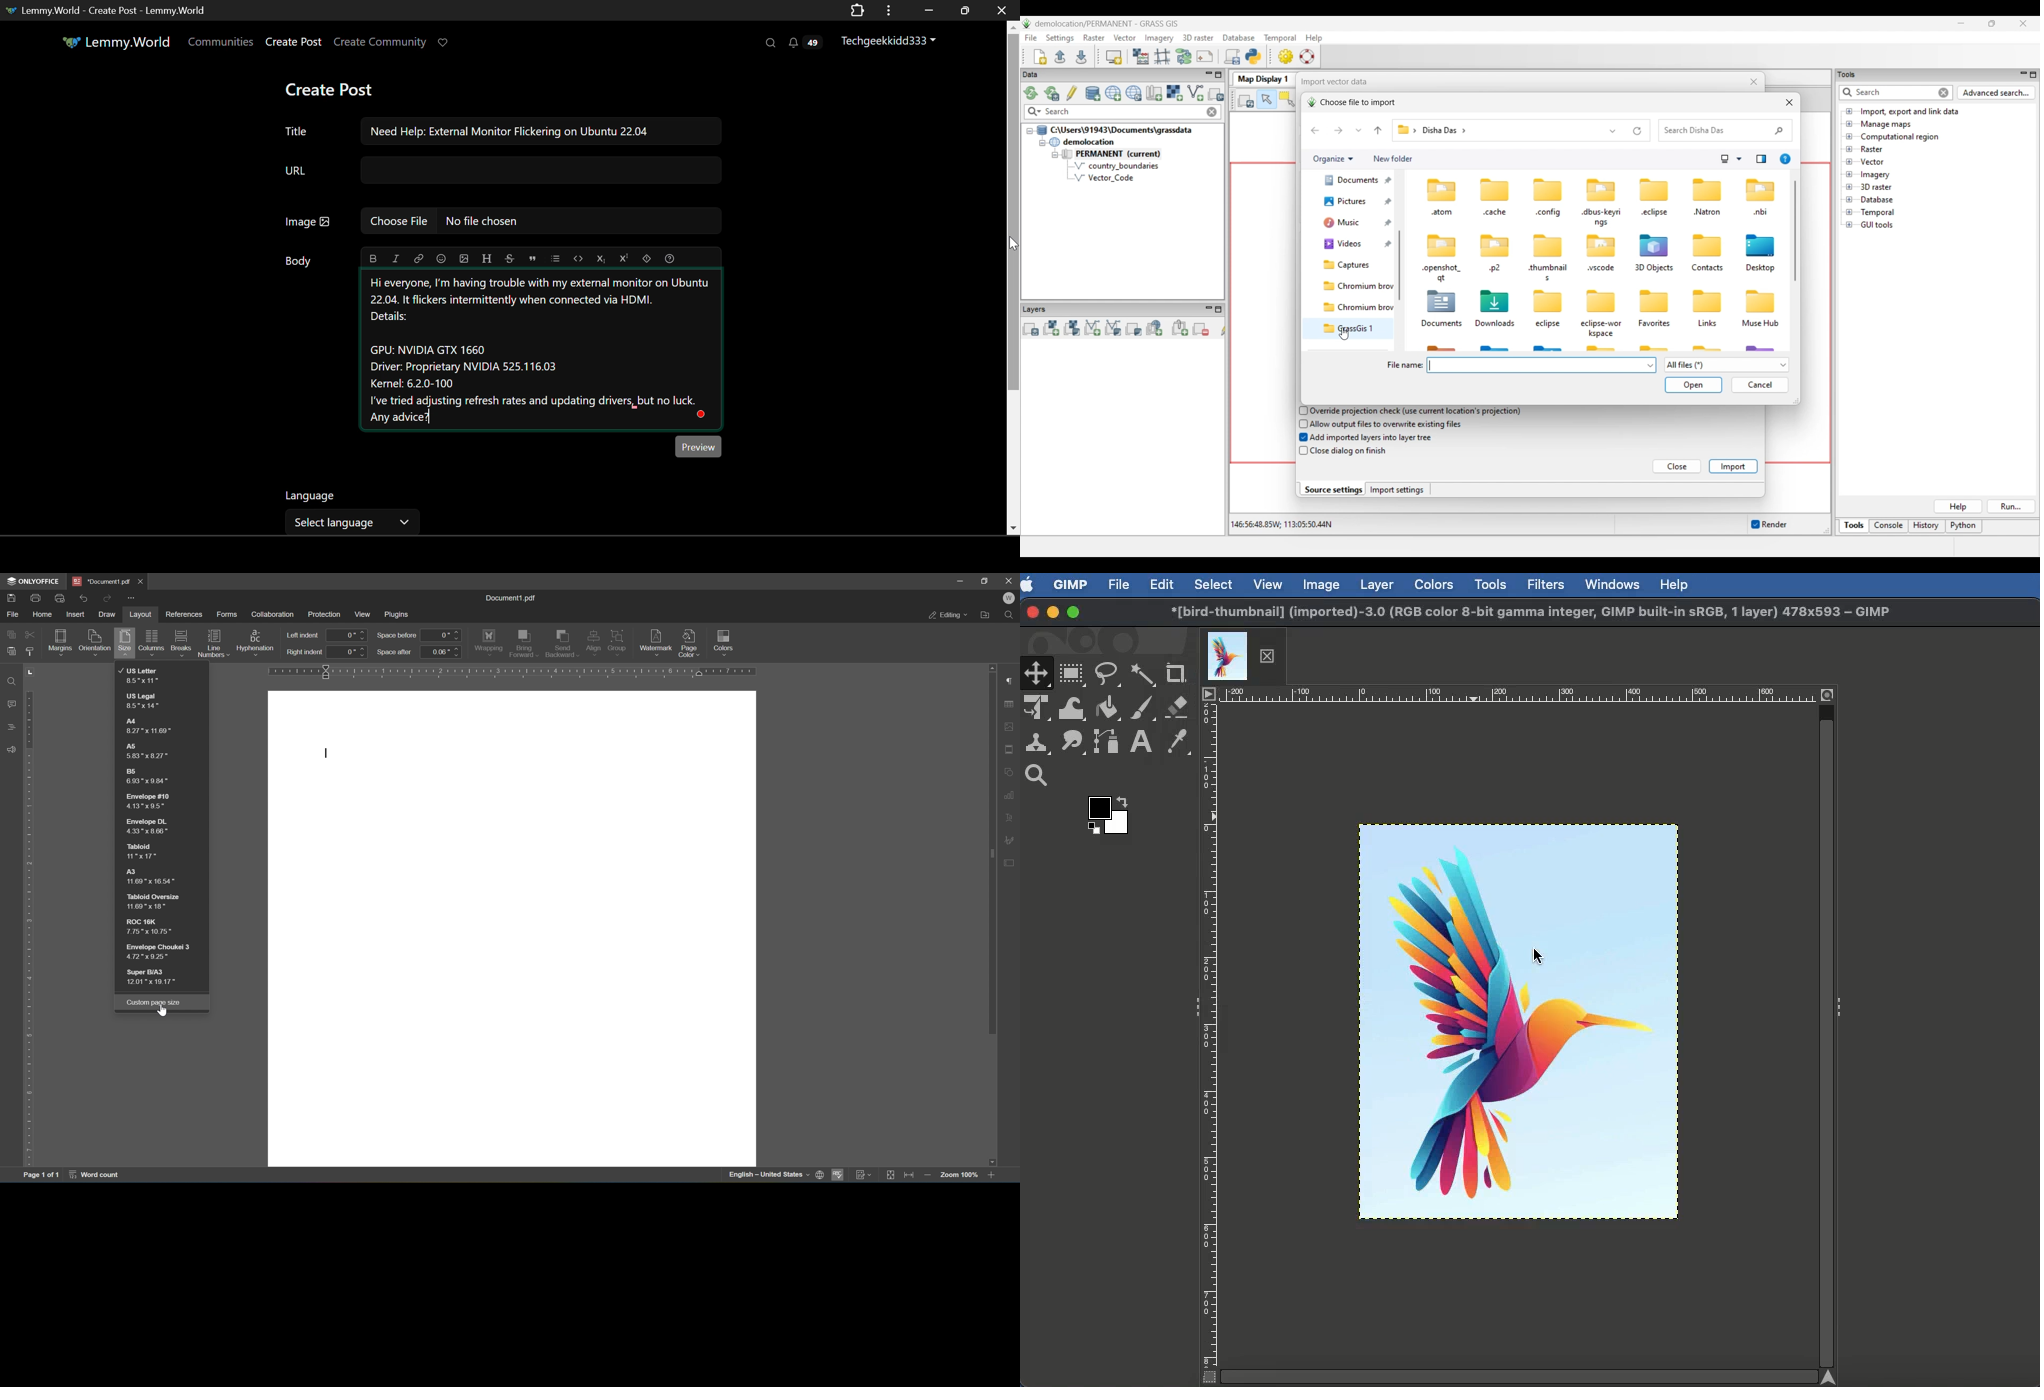 This screenshot has width=2044, height=1400. What do you see at coordinates (140, 613) in the screenshot?
I see `layout` at bounding box center [140, 613].